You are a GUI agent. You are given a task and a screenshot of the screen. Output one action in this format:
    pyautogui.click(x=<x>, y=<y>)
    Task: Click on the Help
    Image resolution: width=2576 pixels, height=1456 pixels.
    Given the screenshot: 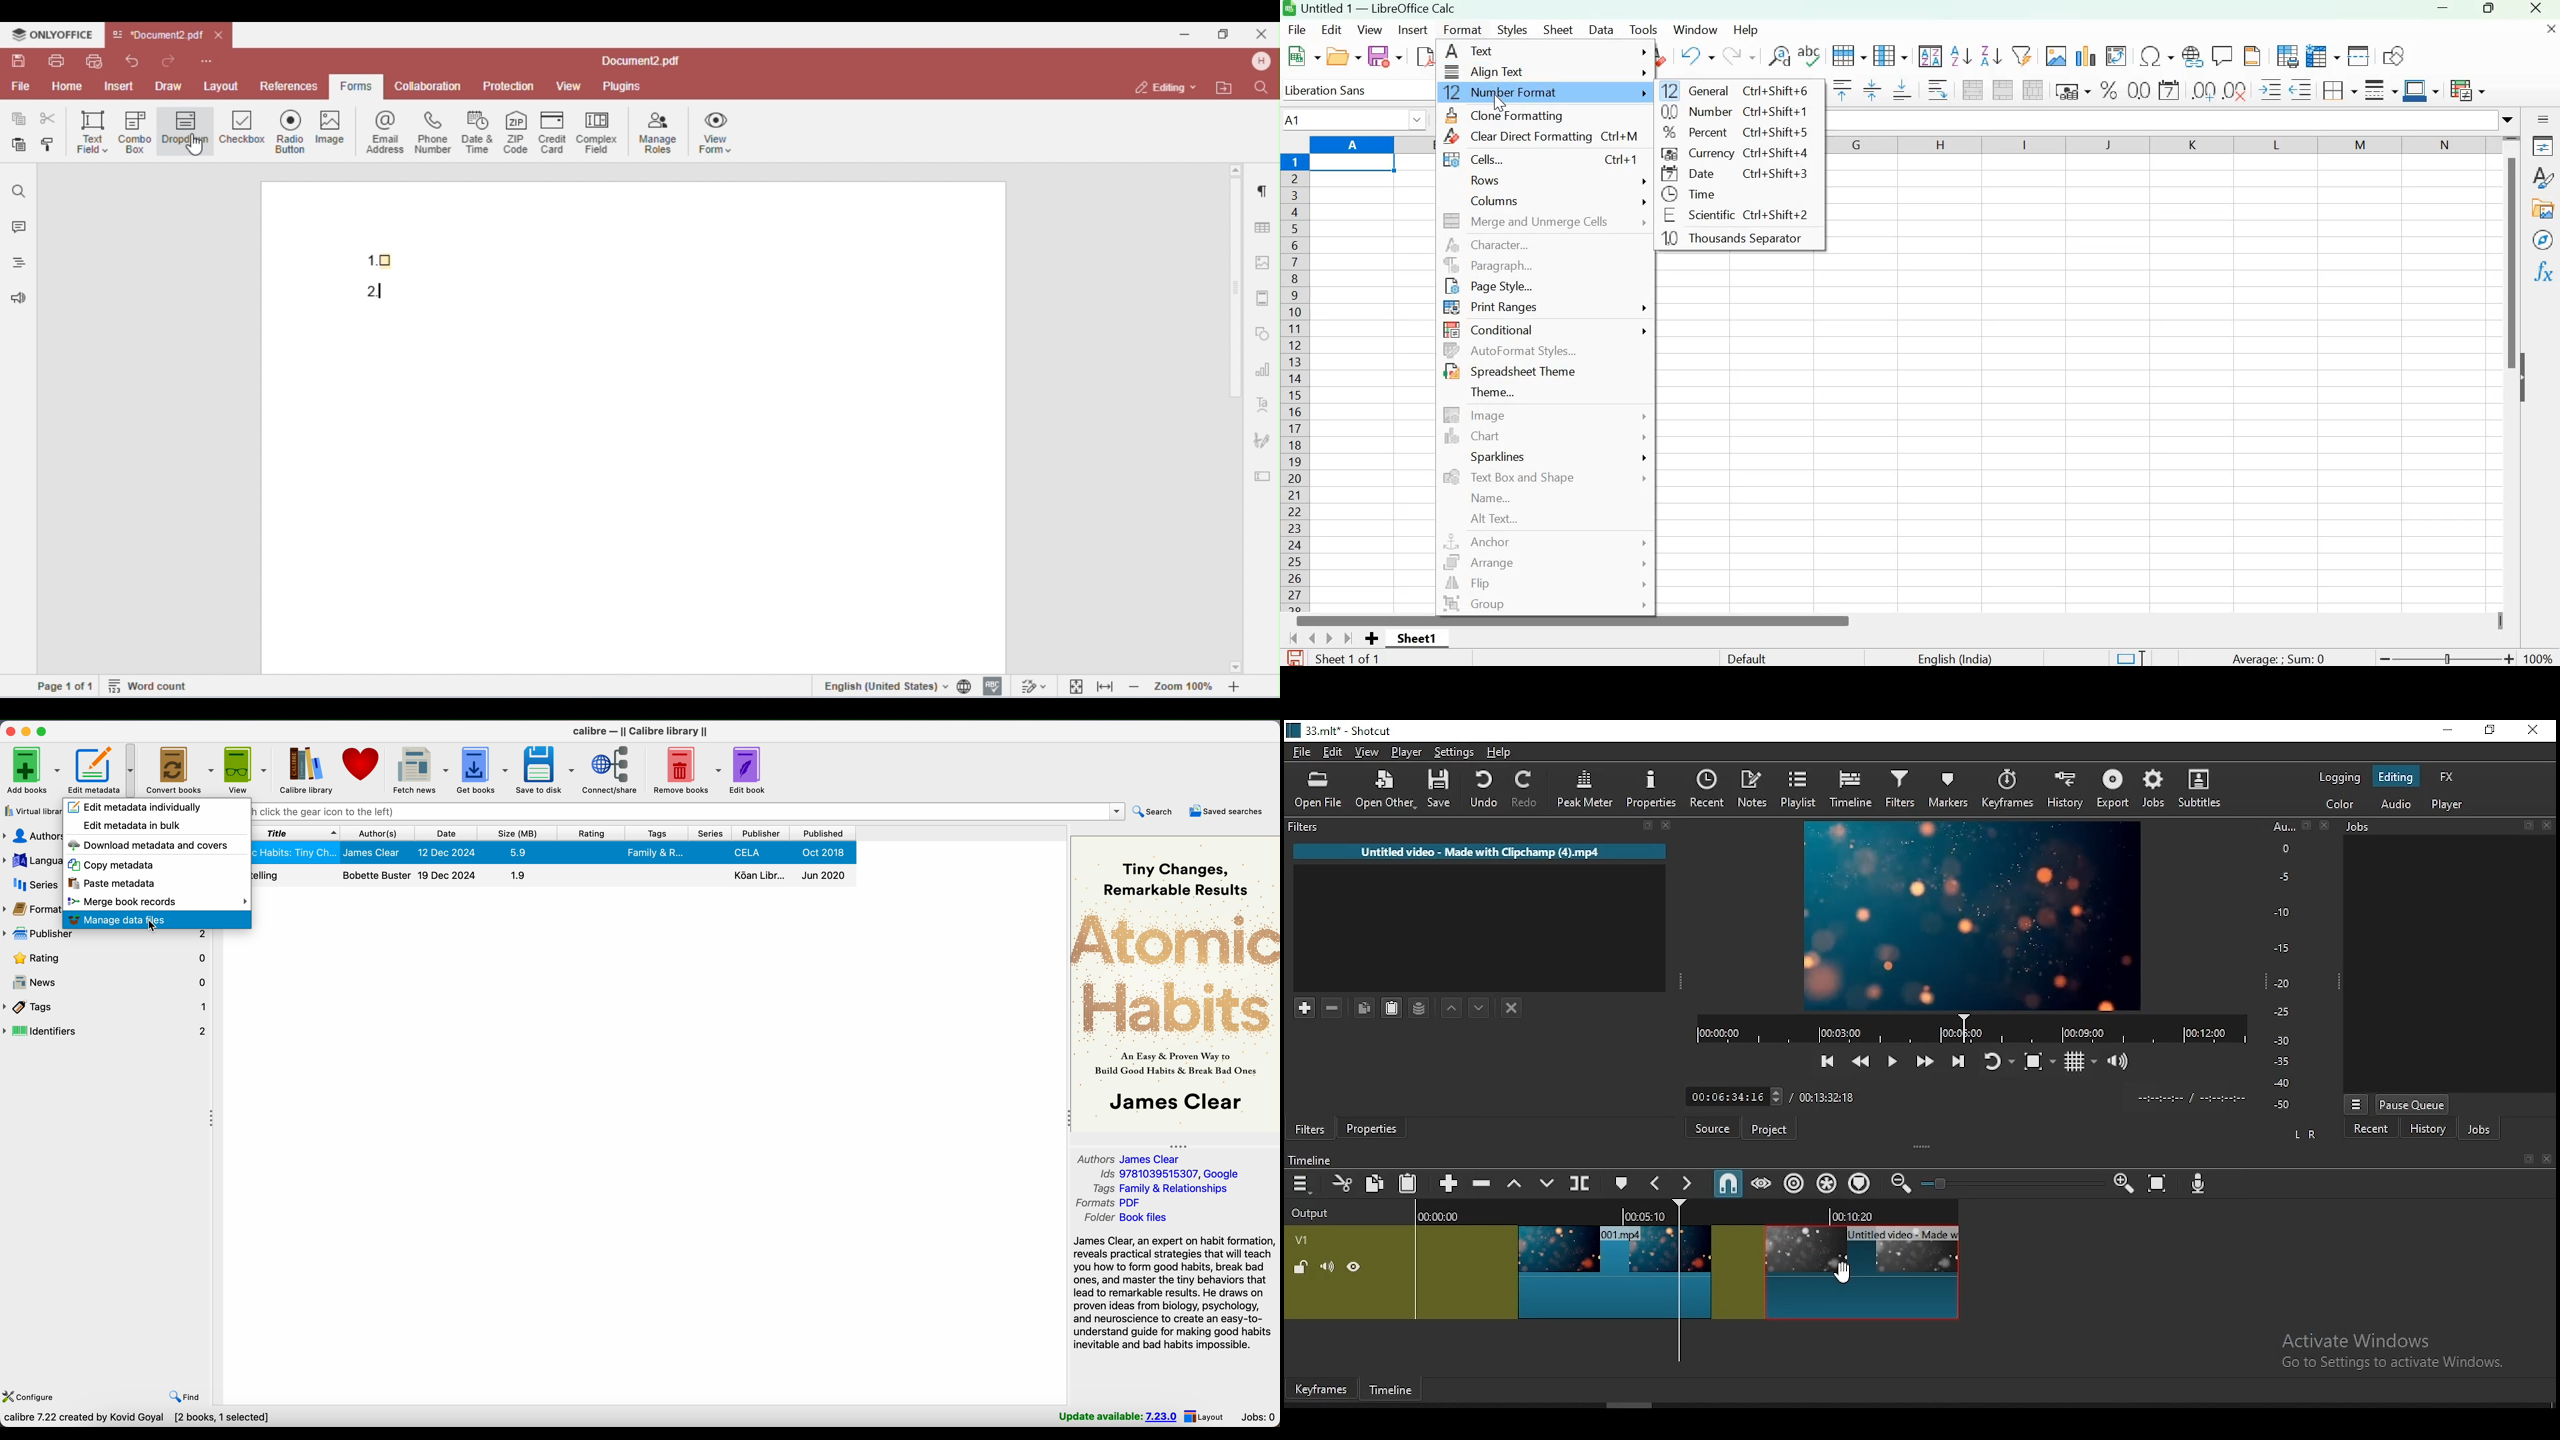 What is the action you would take?
    pyautogui.click(x=1747, y=29)
    